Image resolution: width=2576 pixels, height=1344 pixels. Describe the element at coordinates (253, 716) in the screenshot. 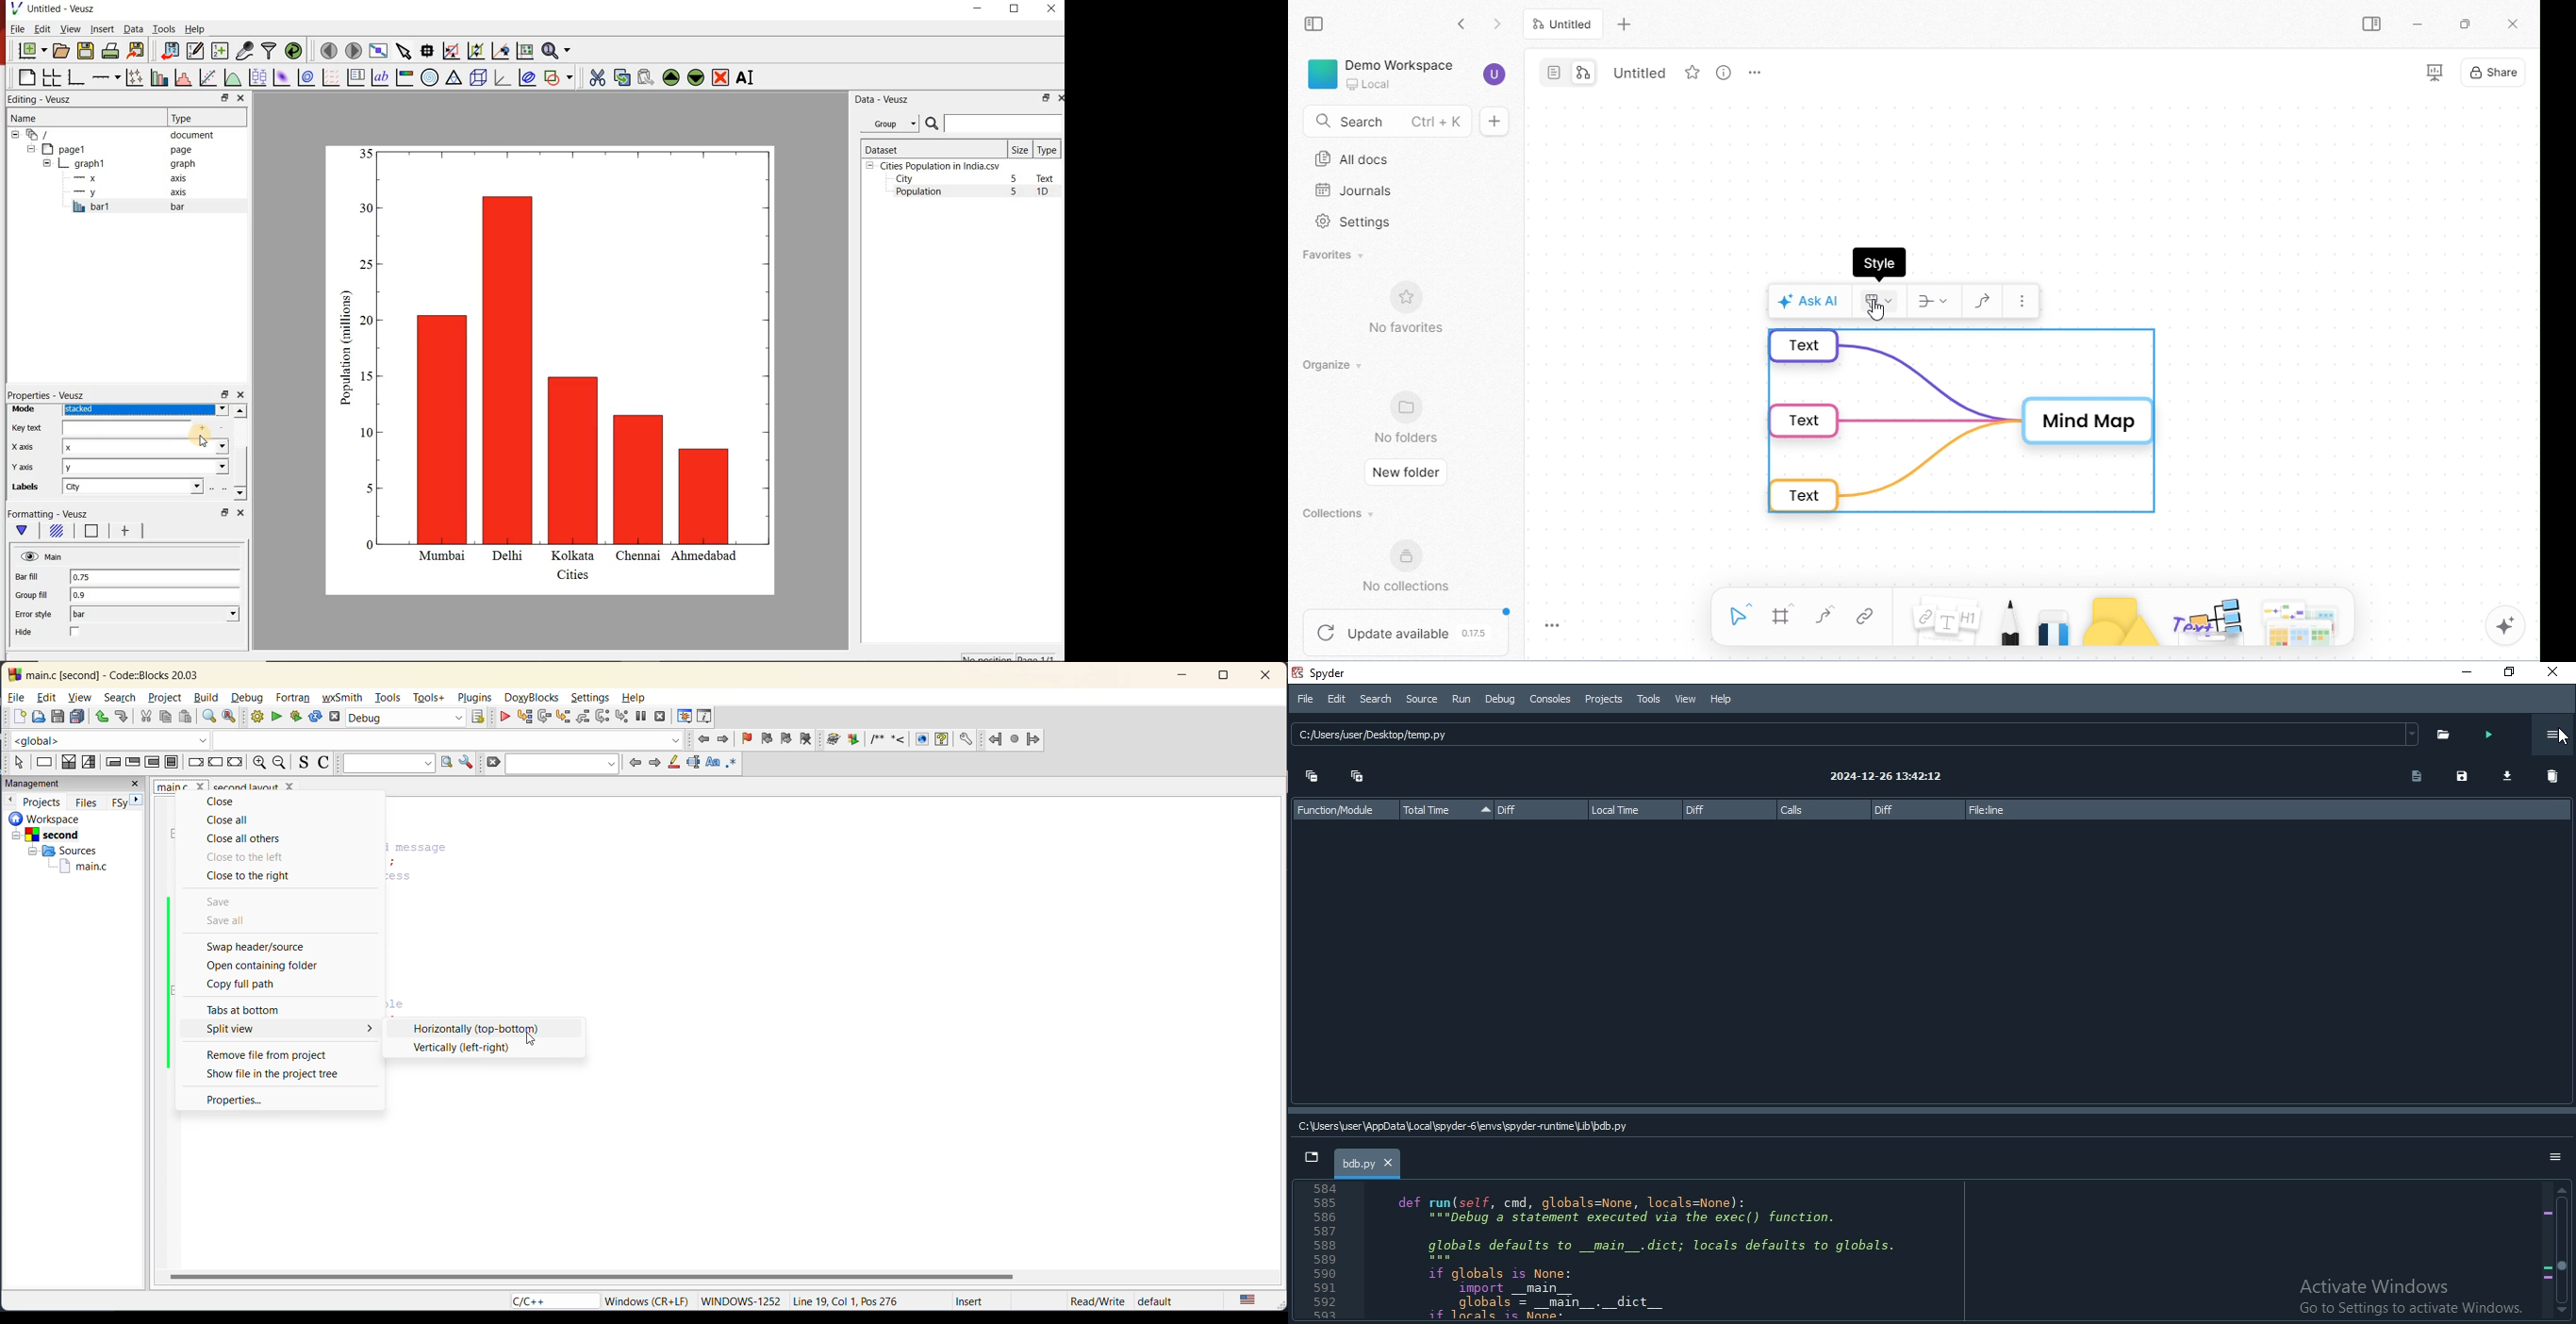

I see `build` at that location.